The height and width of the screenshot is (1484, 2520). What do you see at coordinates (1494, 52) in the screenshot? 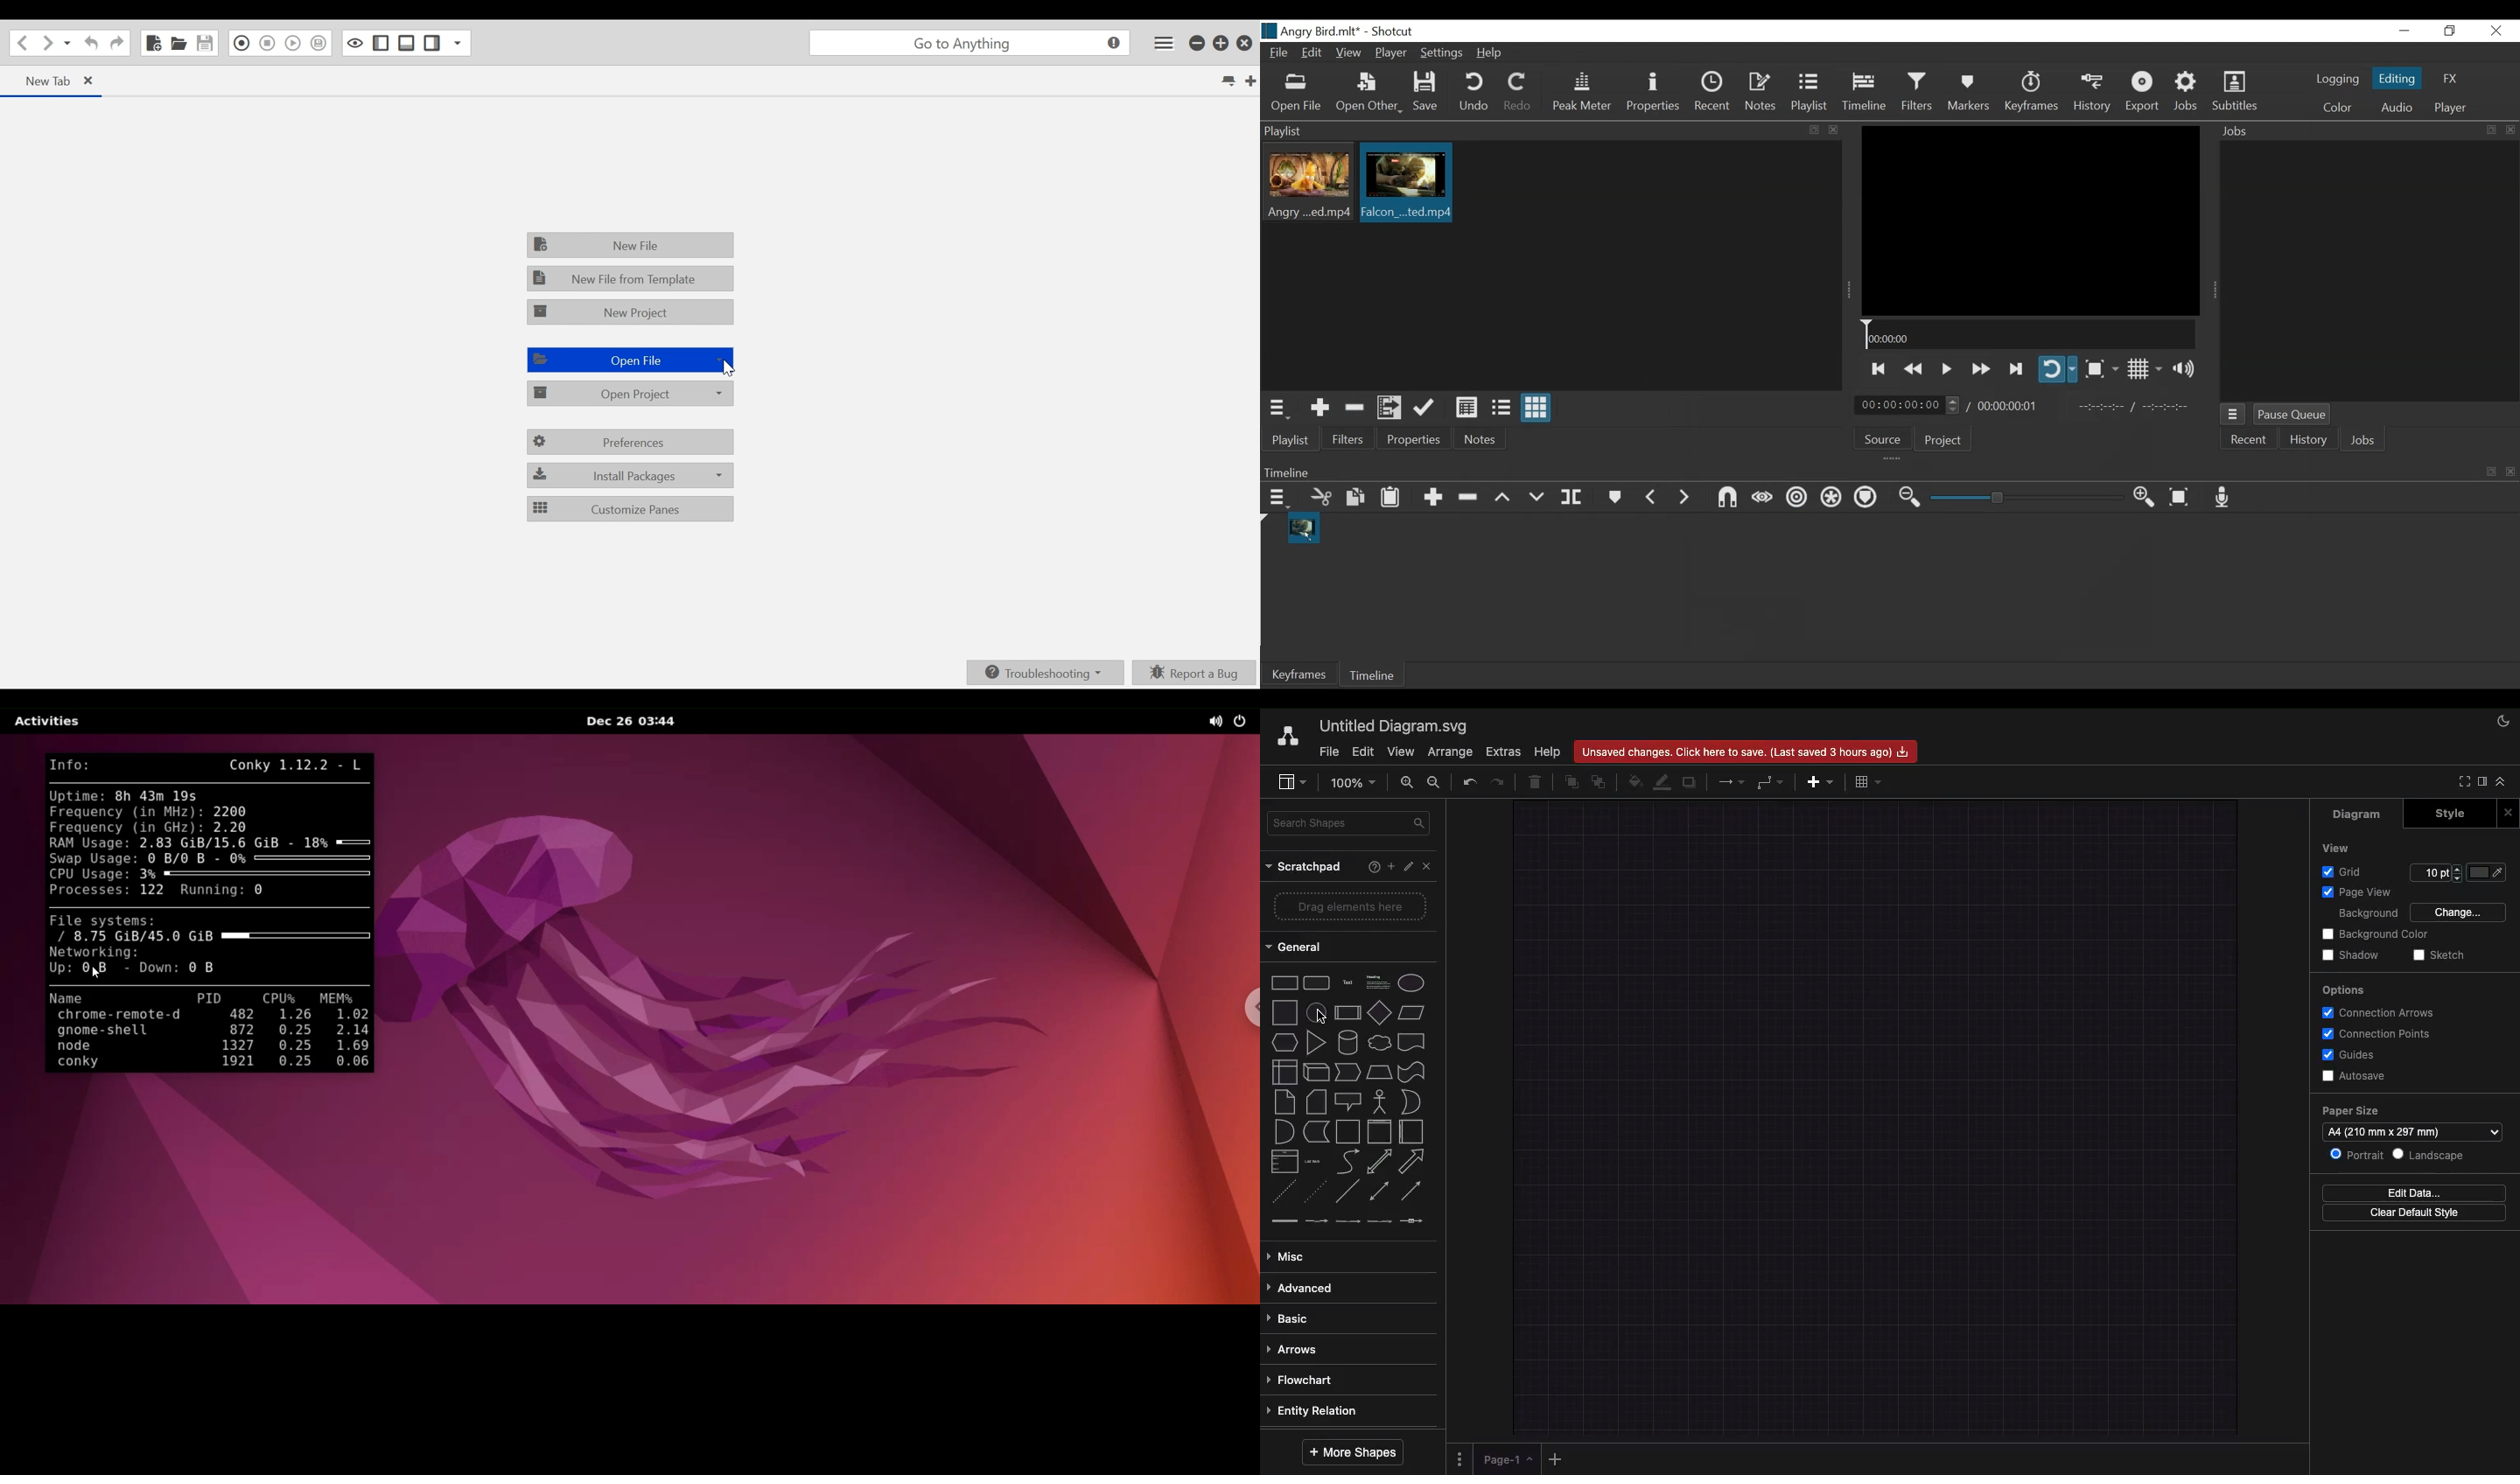
I see `Help` at bounding box center [1494, 52].